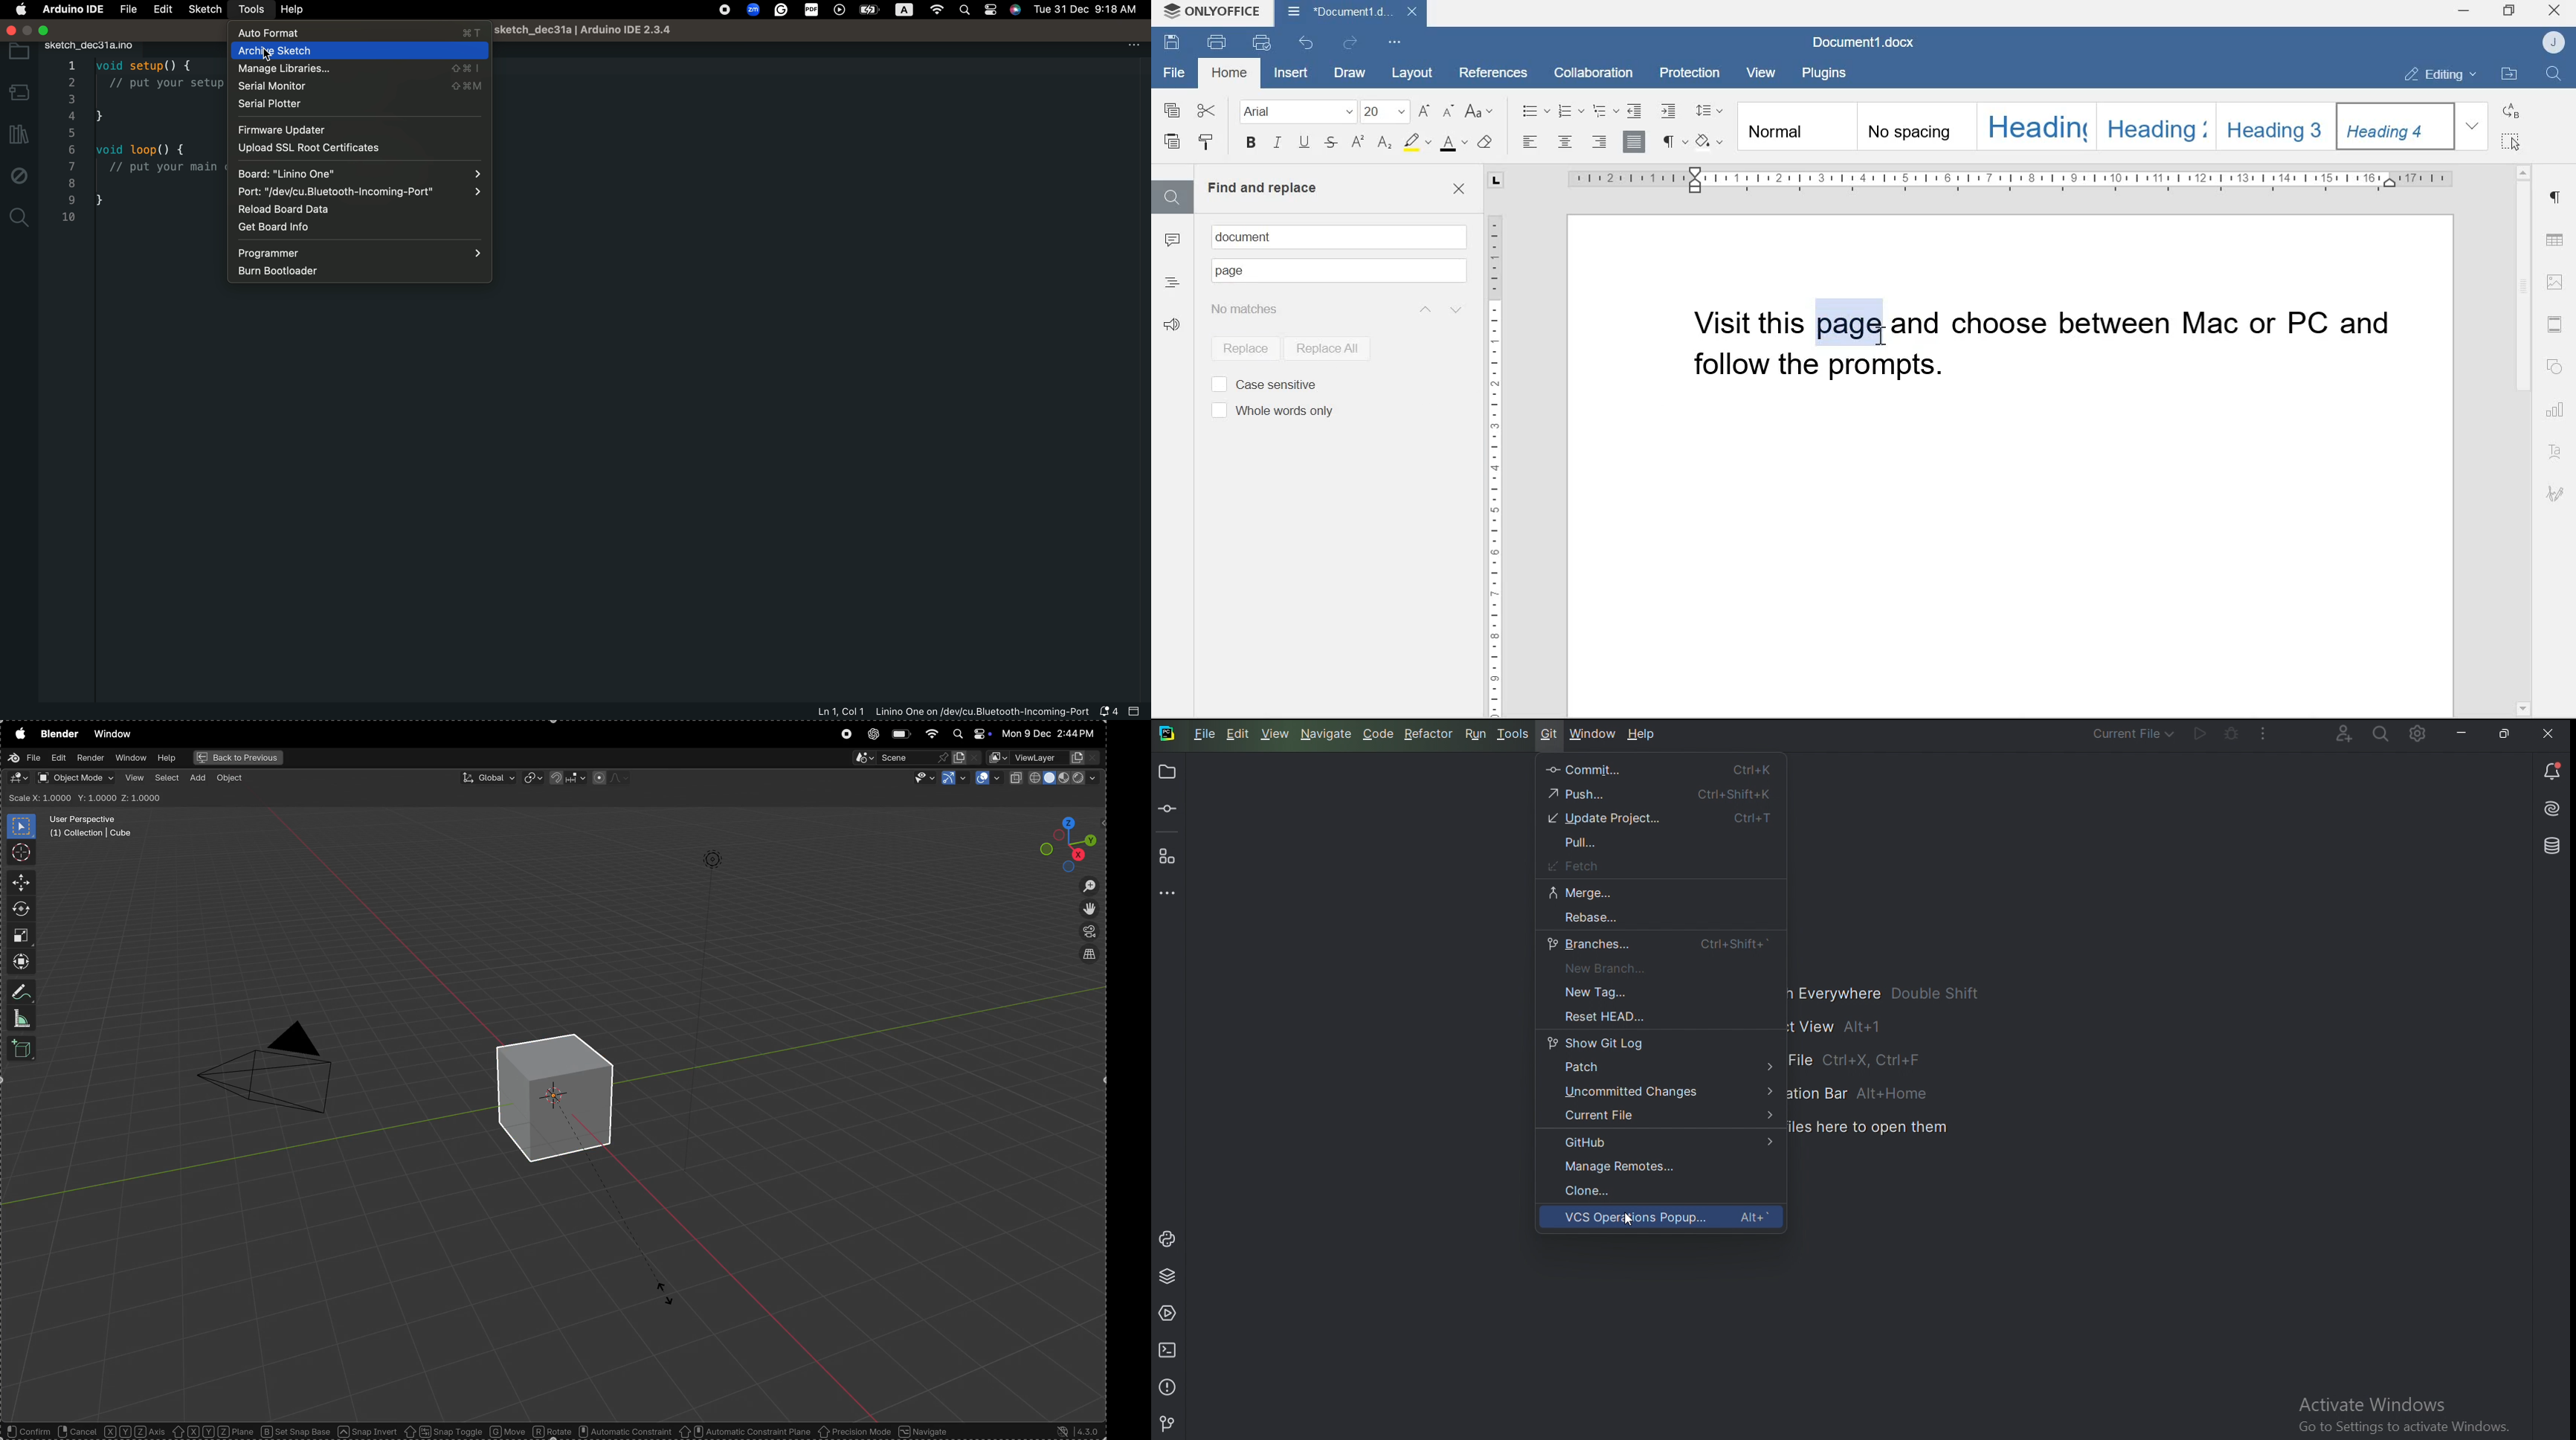 The height and width of the screenshot is (1456, 2576). What do you see at coordinates (2416, 736) in the screenshot?
I see `Setting` at bounding box center [2416, 736].